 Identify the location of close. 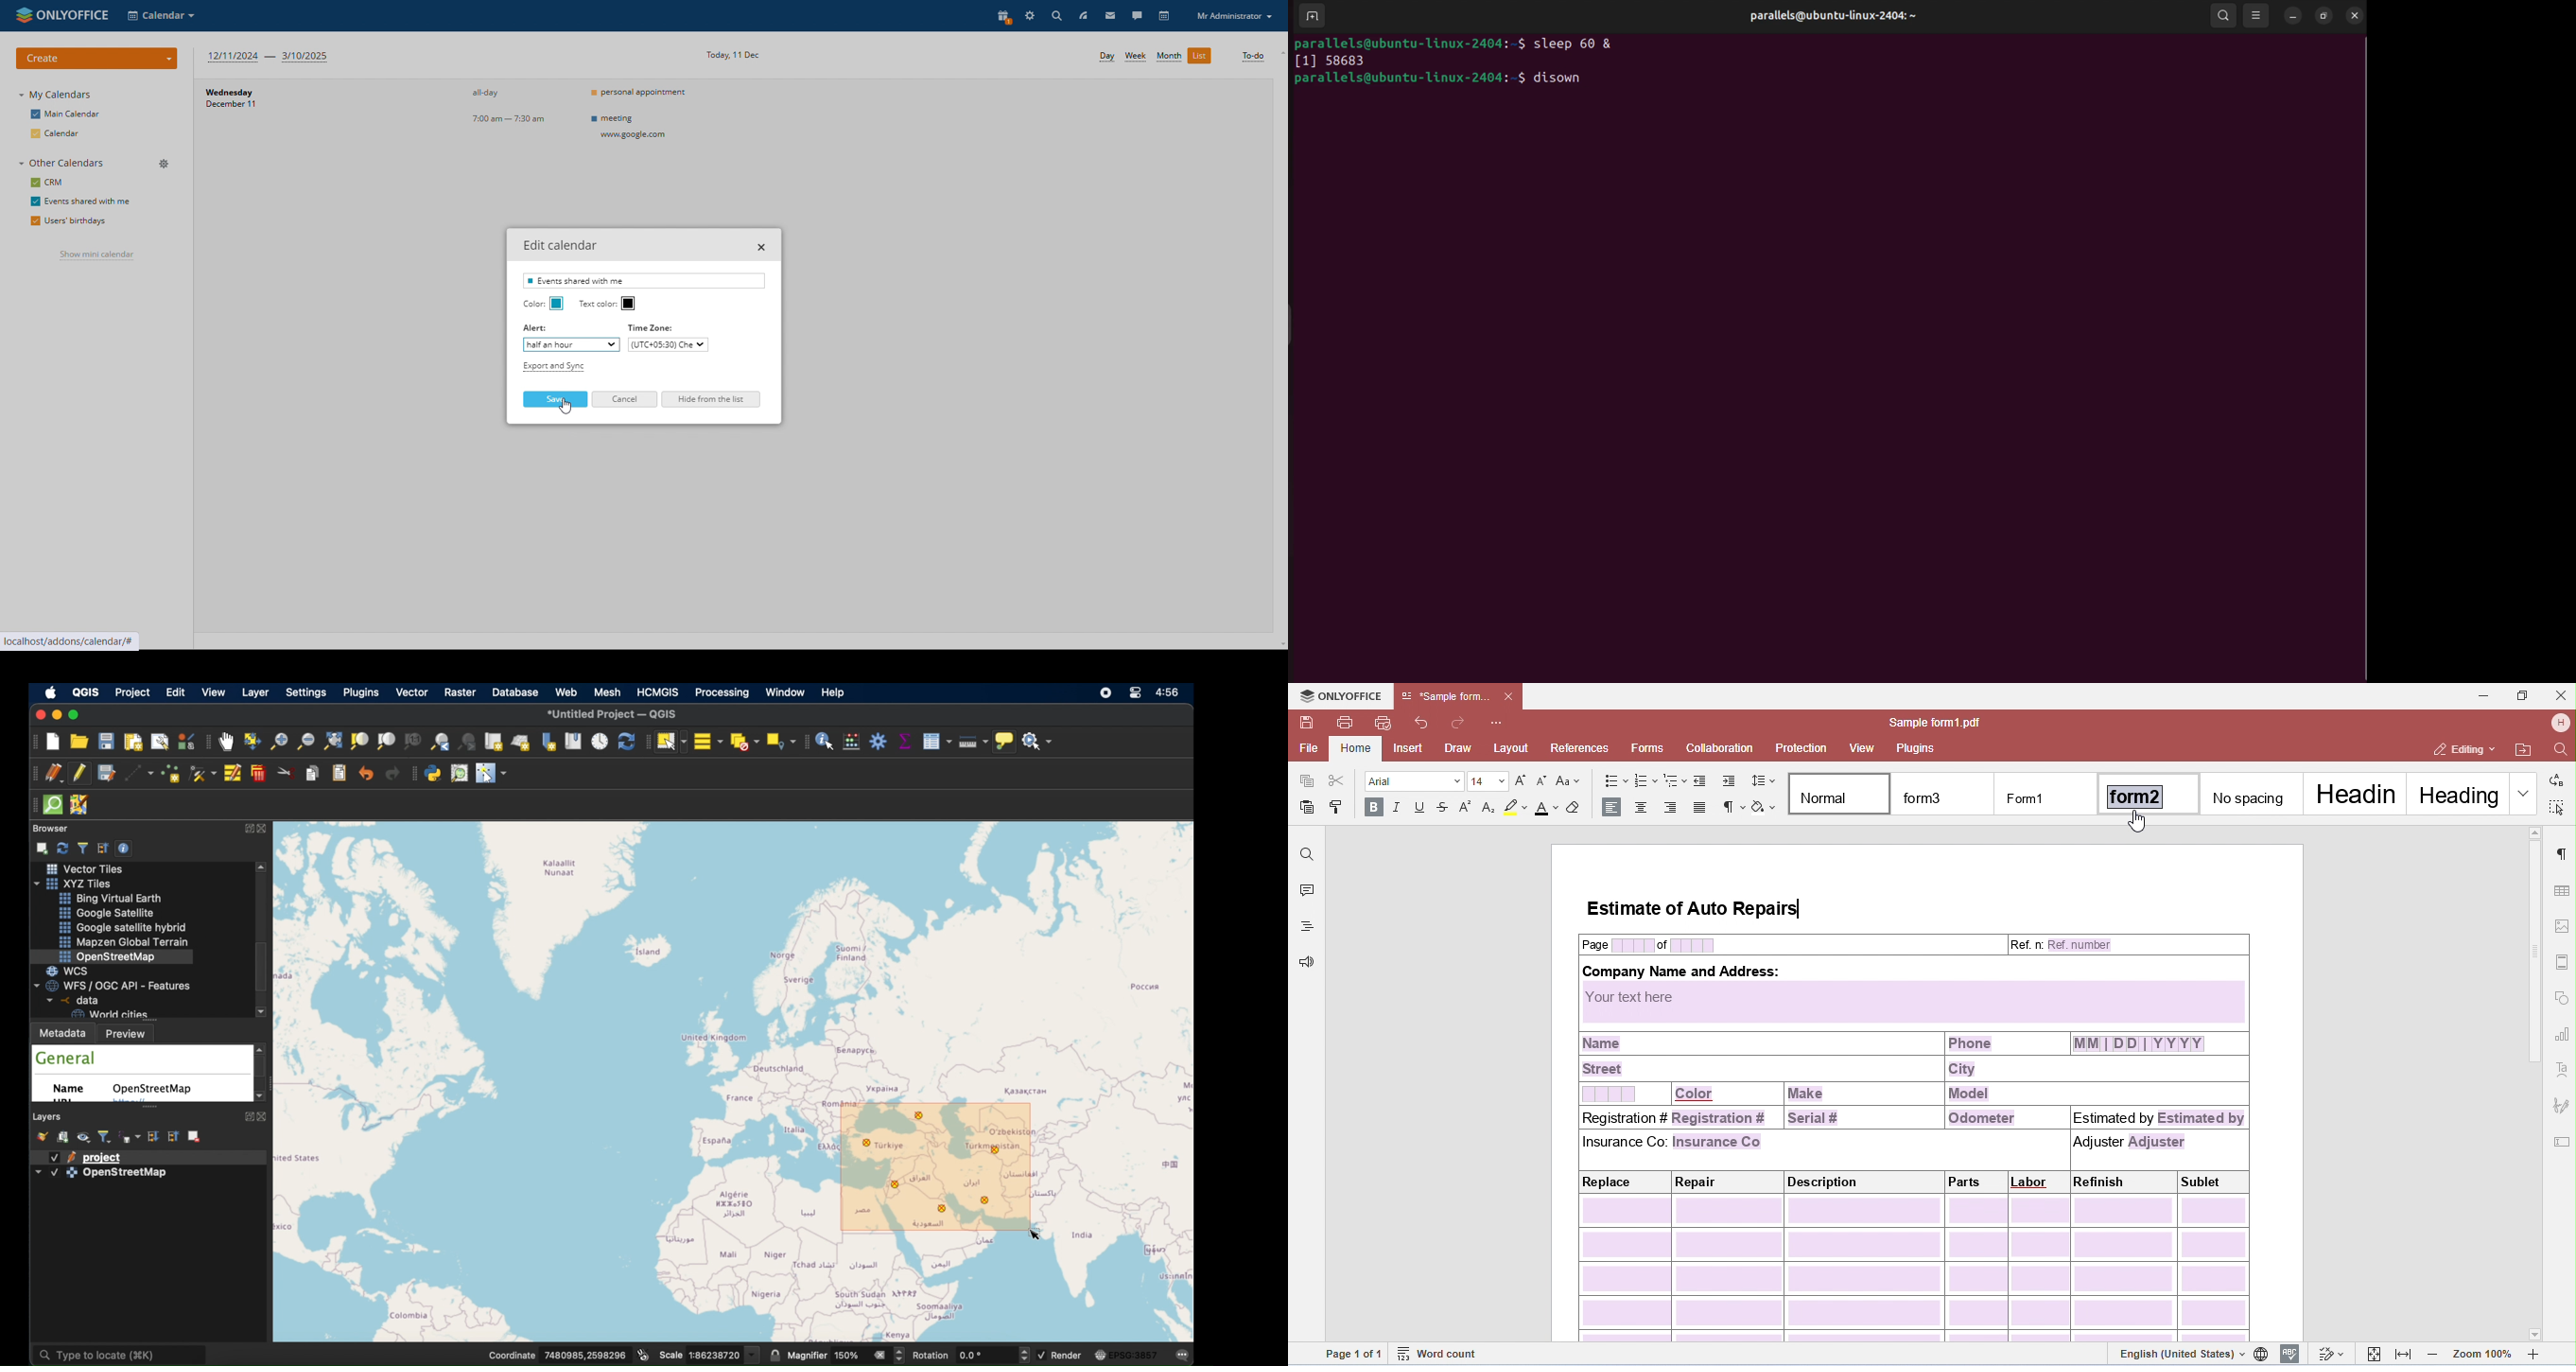
(762, 247).